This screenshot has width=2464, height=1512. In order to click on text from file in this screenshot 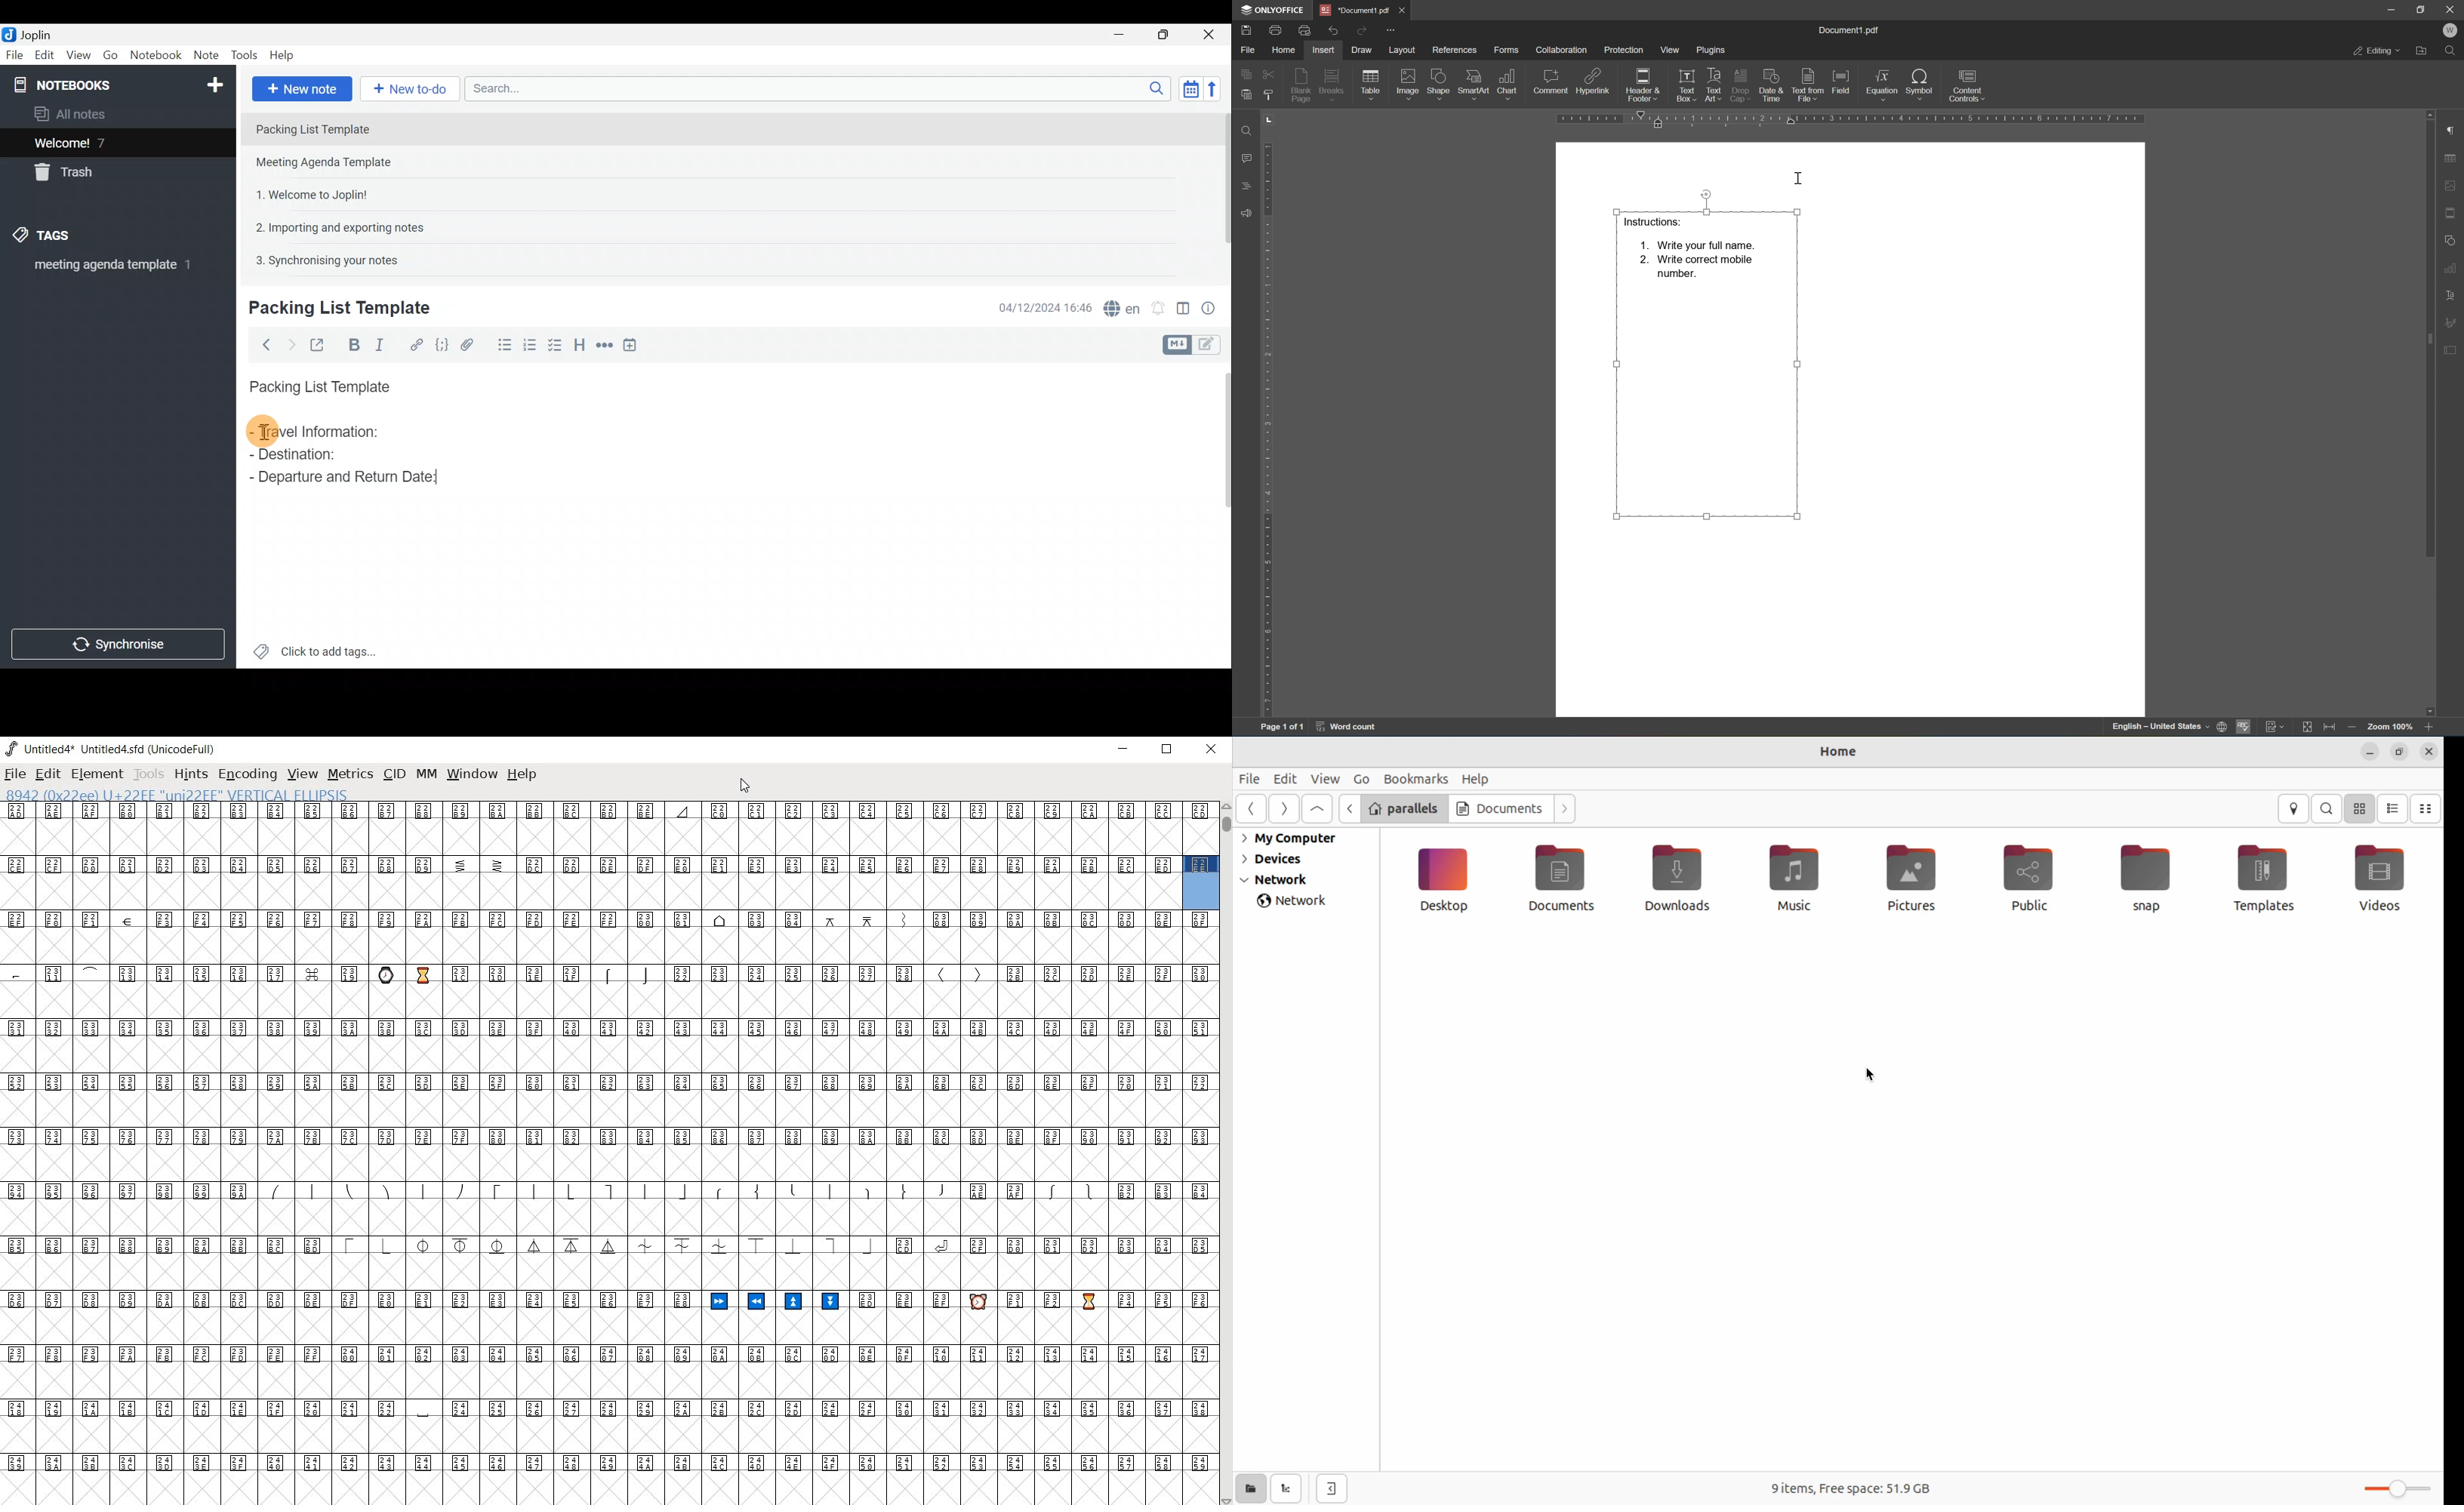, I will do `click(1810, 85)`.